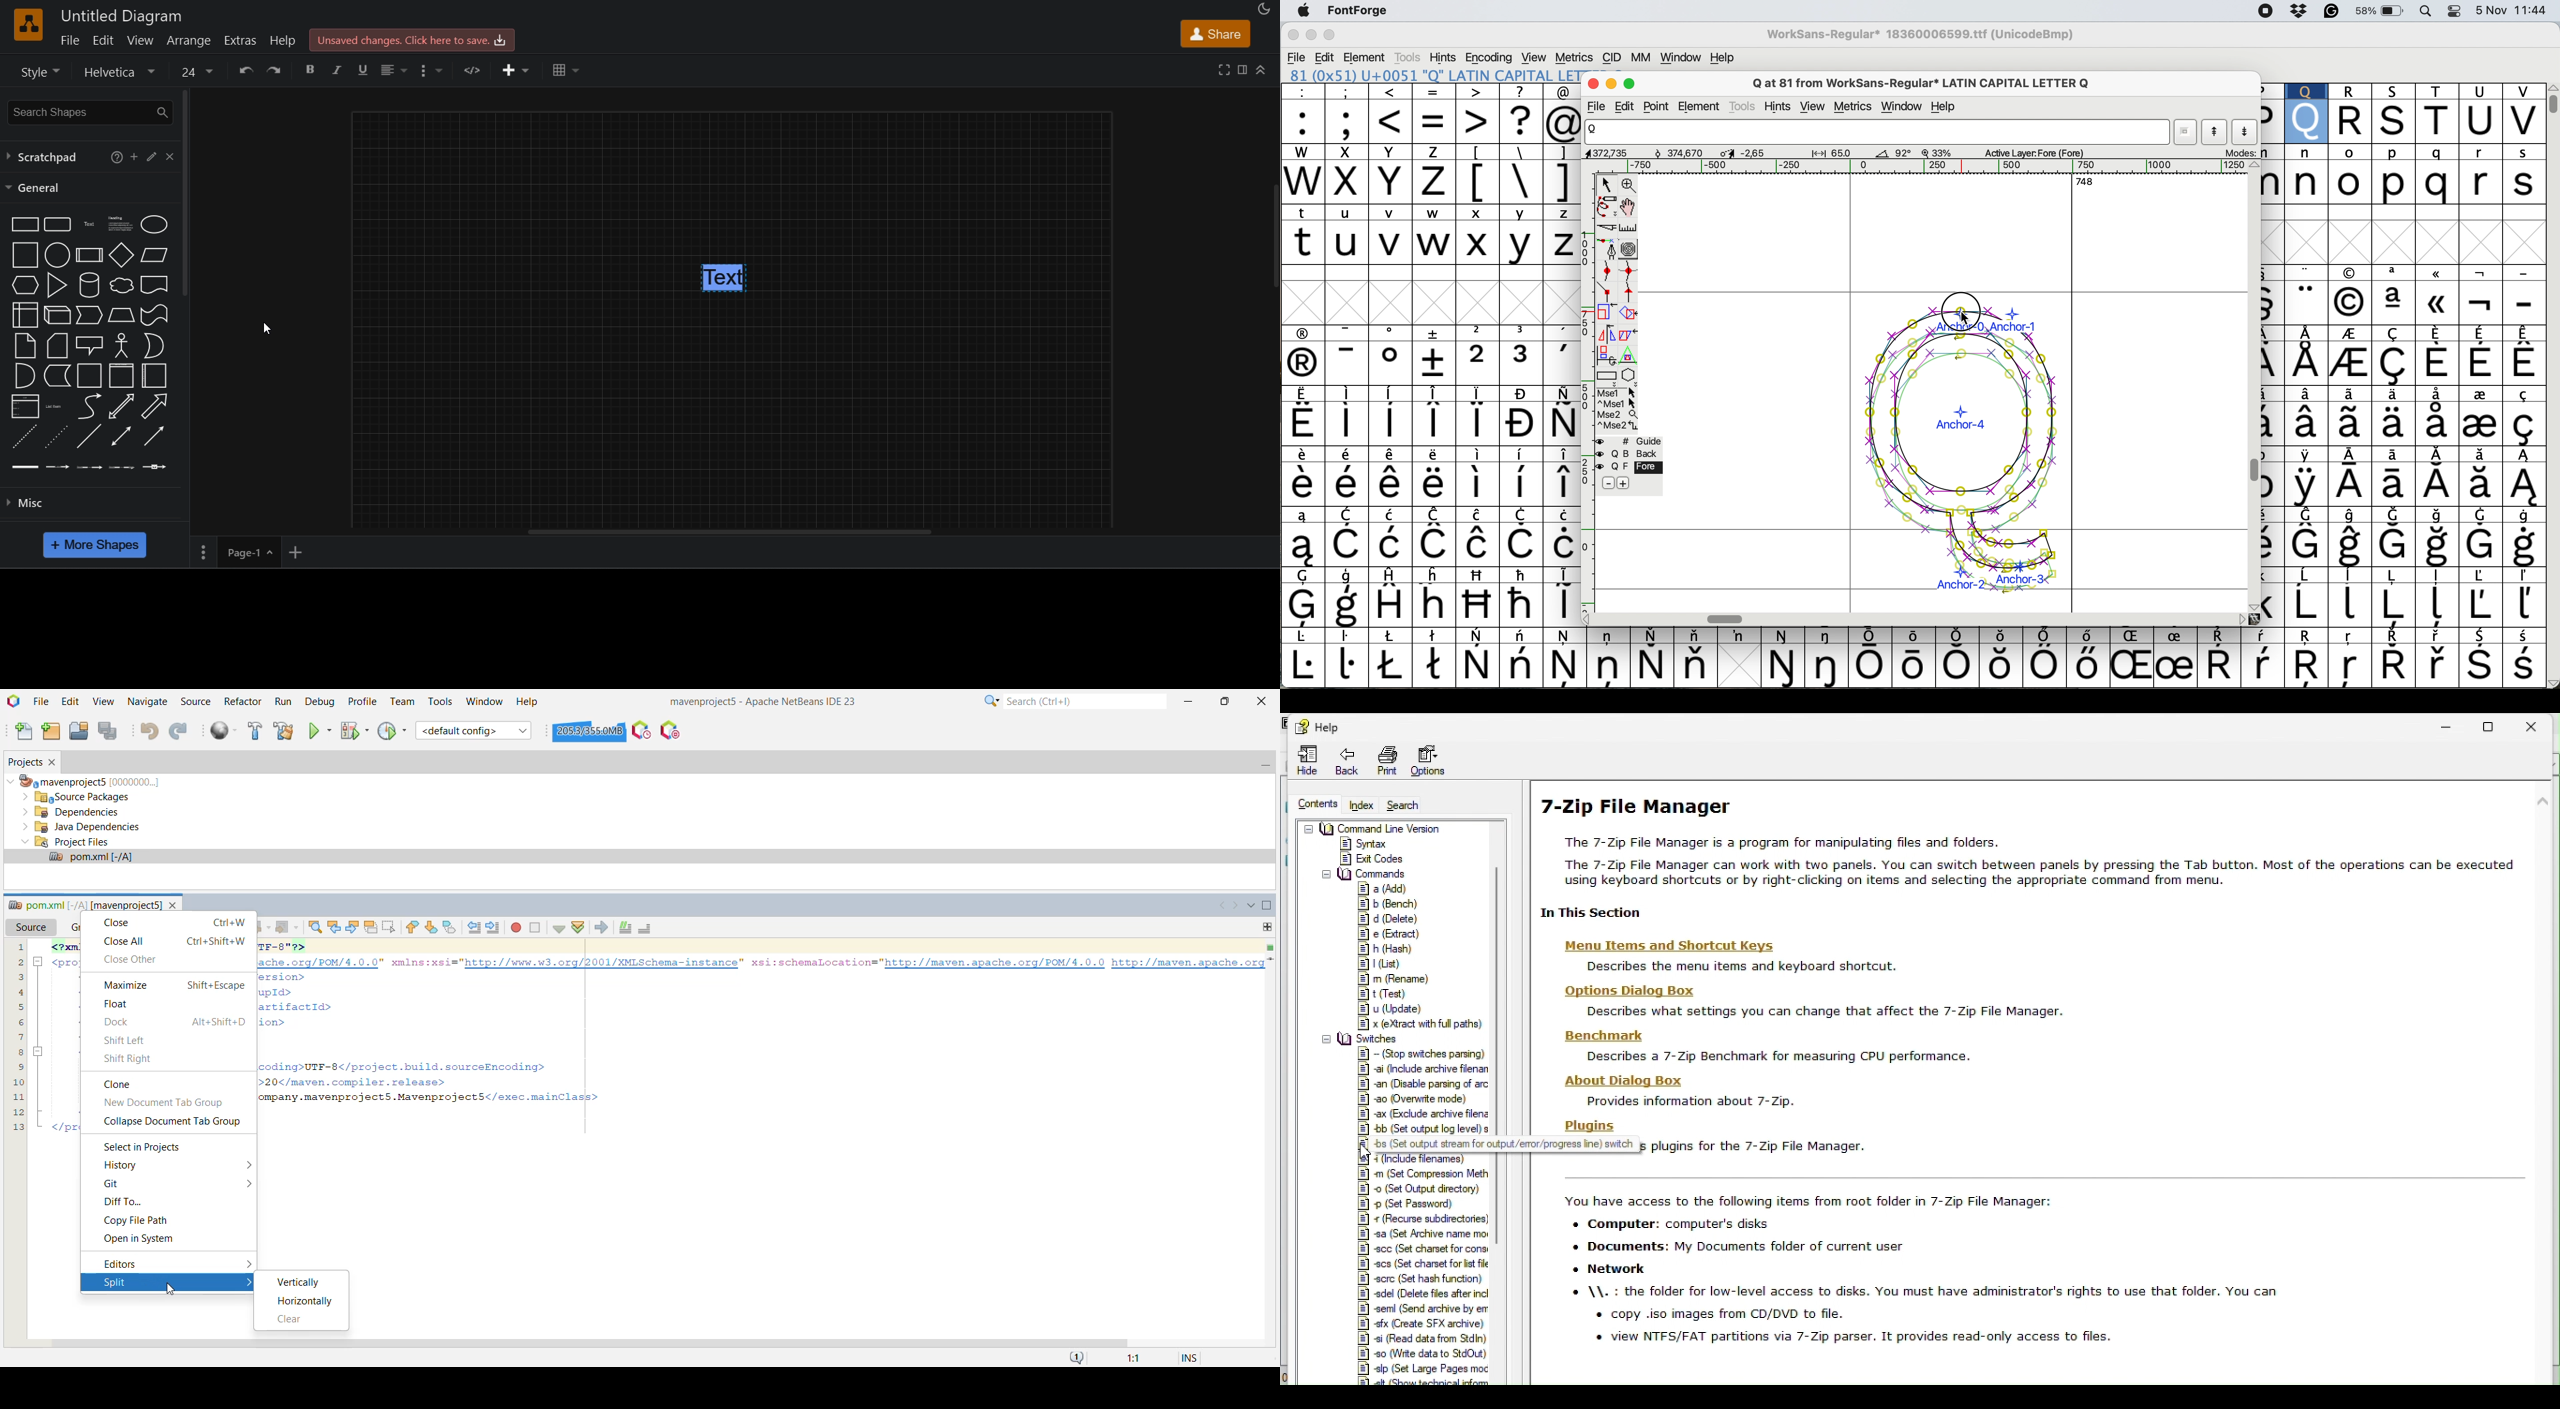  What do you see at coordinates (89, 315) in the screenshot?
I see `Step` at bounding box center [89, 315].